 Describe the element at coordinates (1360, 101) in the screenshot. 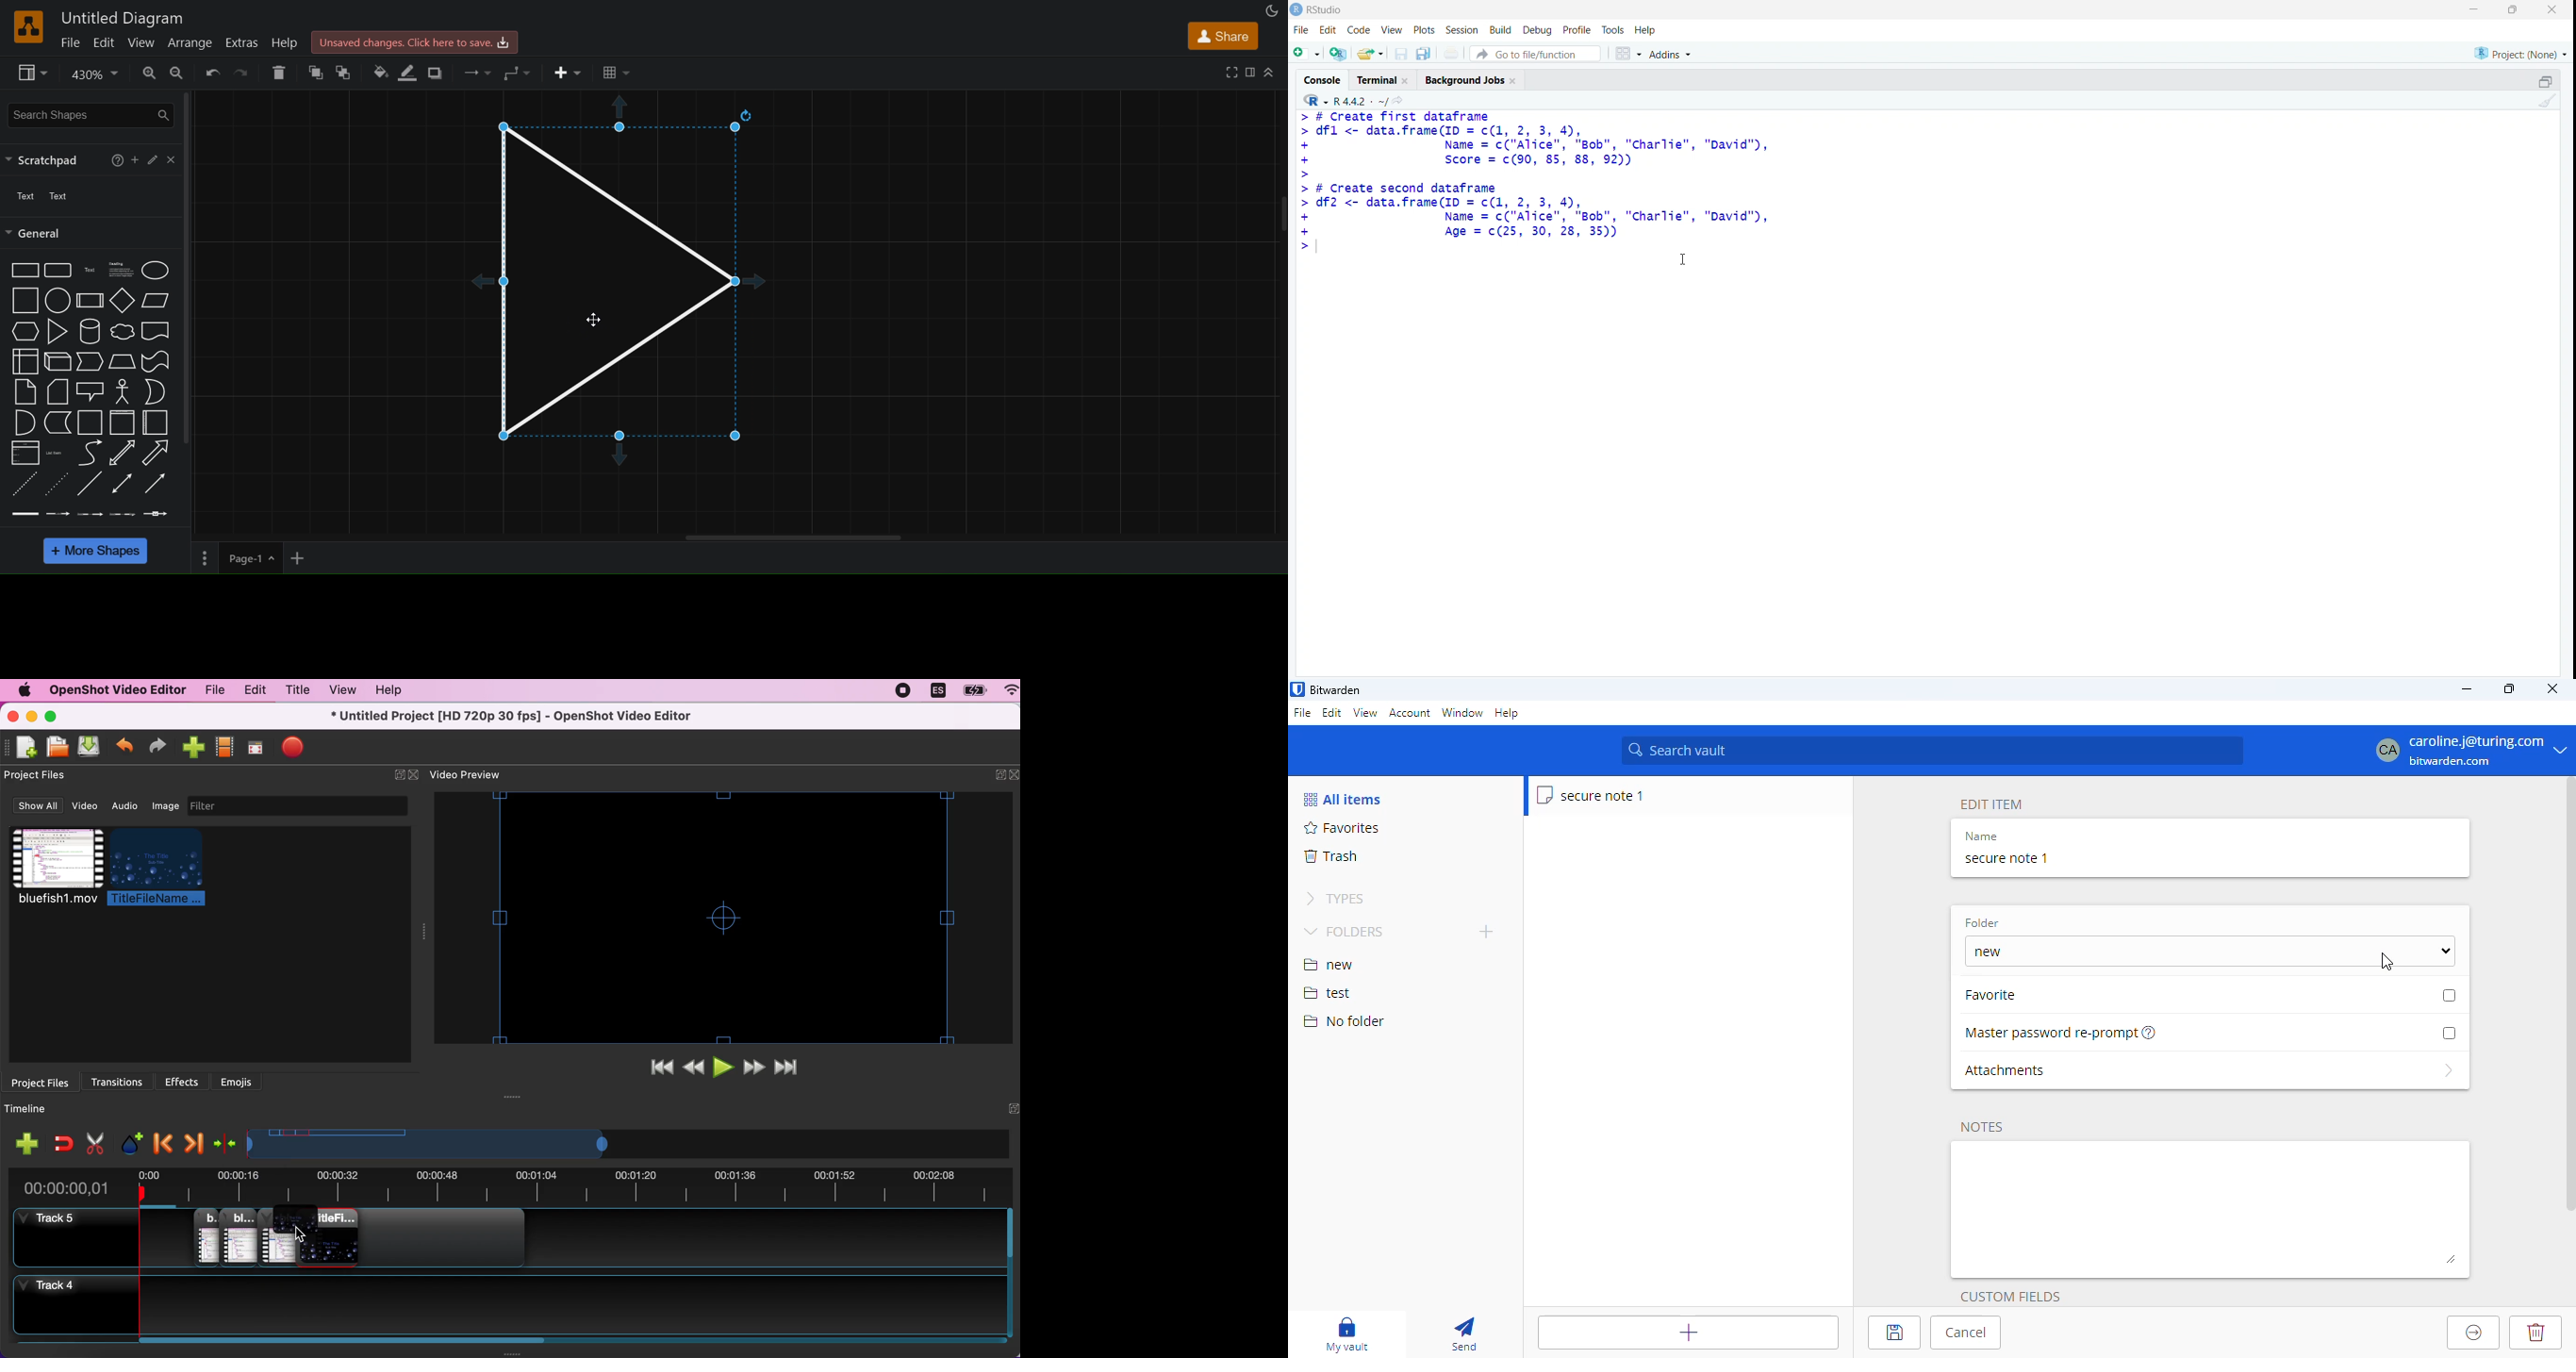

I see `R 4.4.2  ~/` at that location.